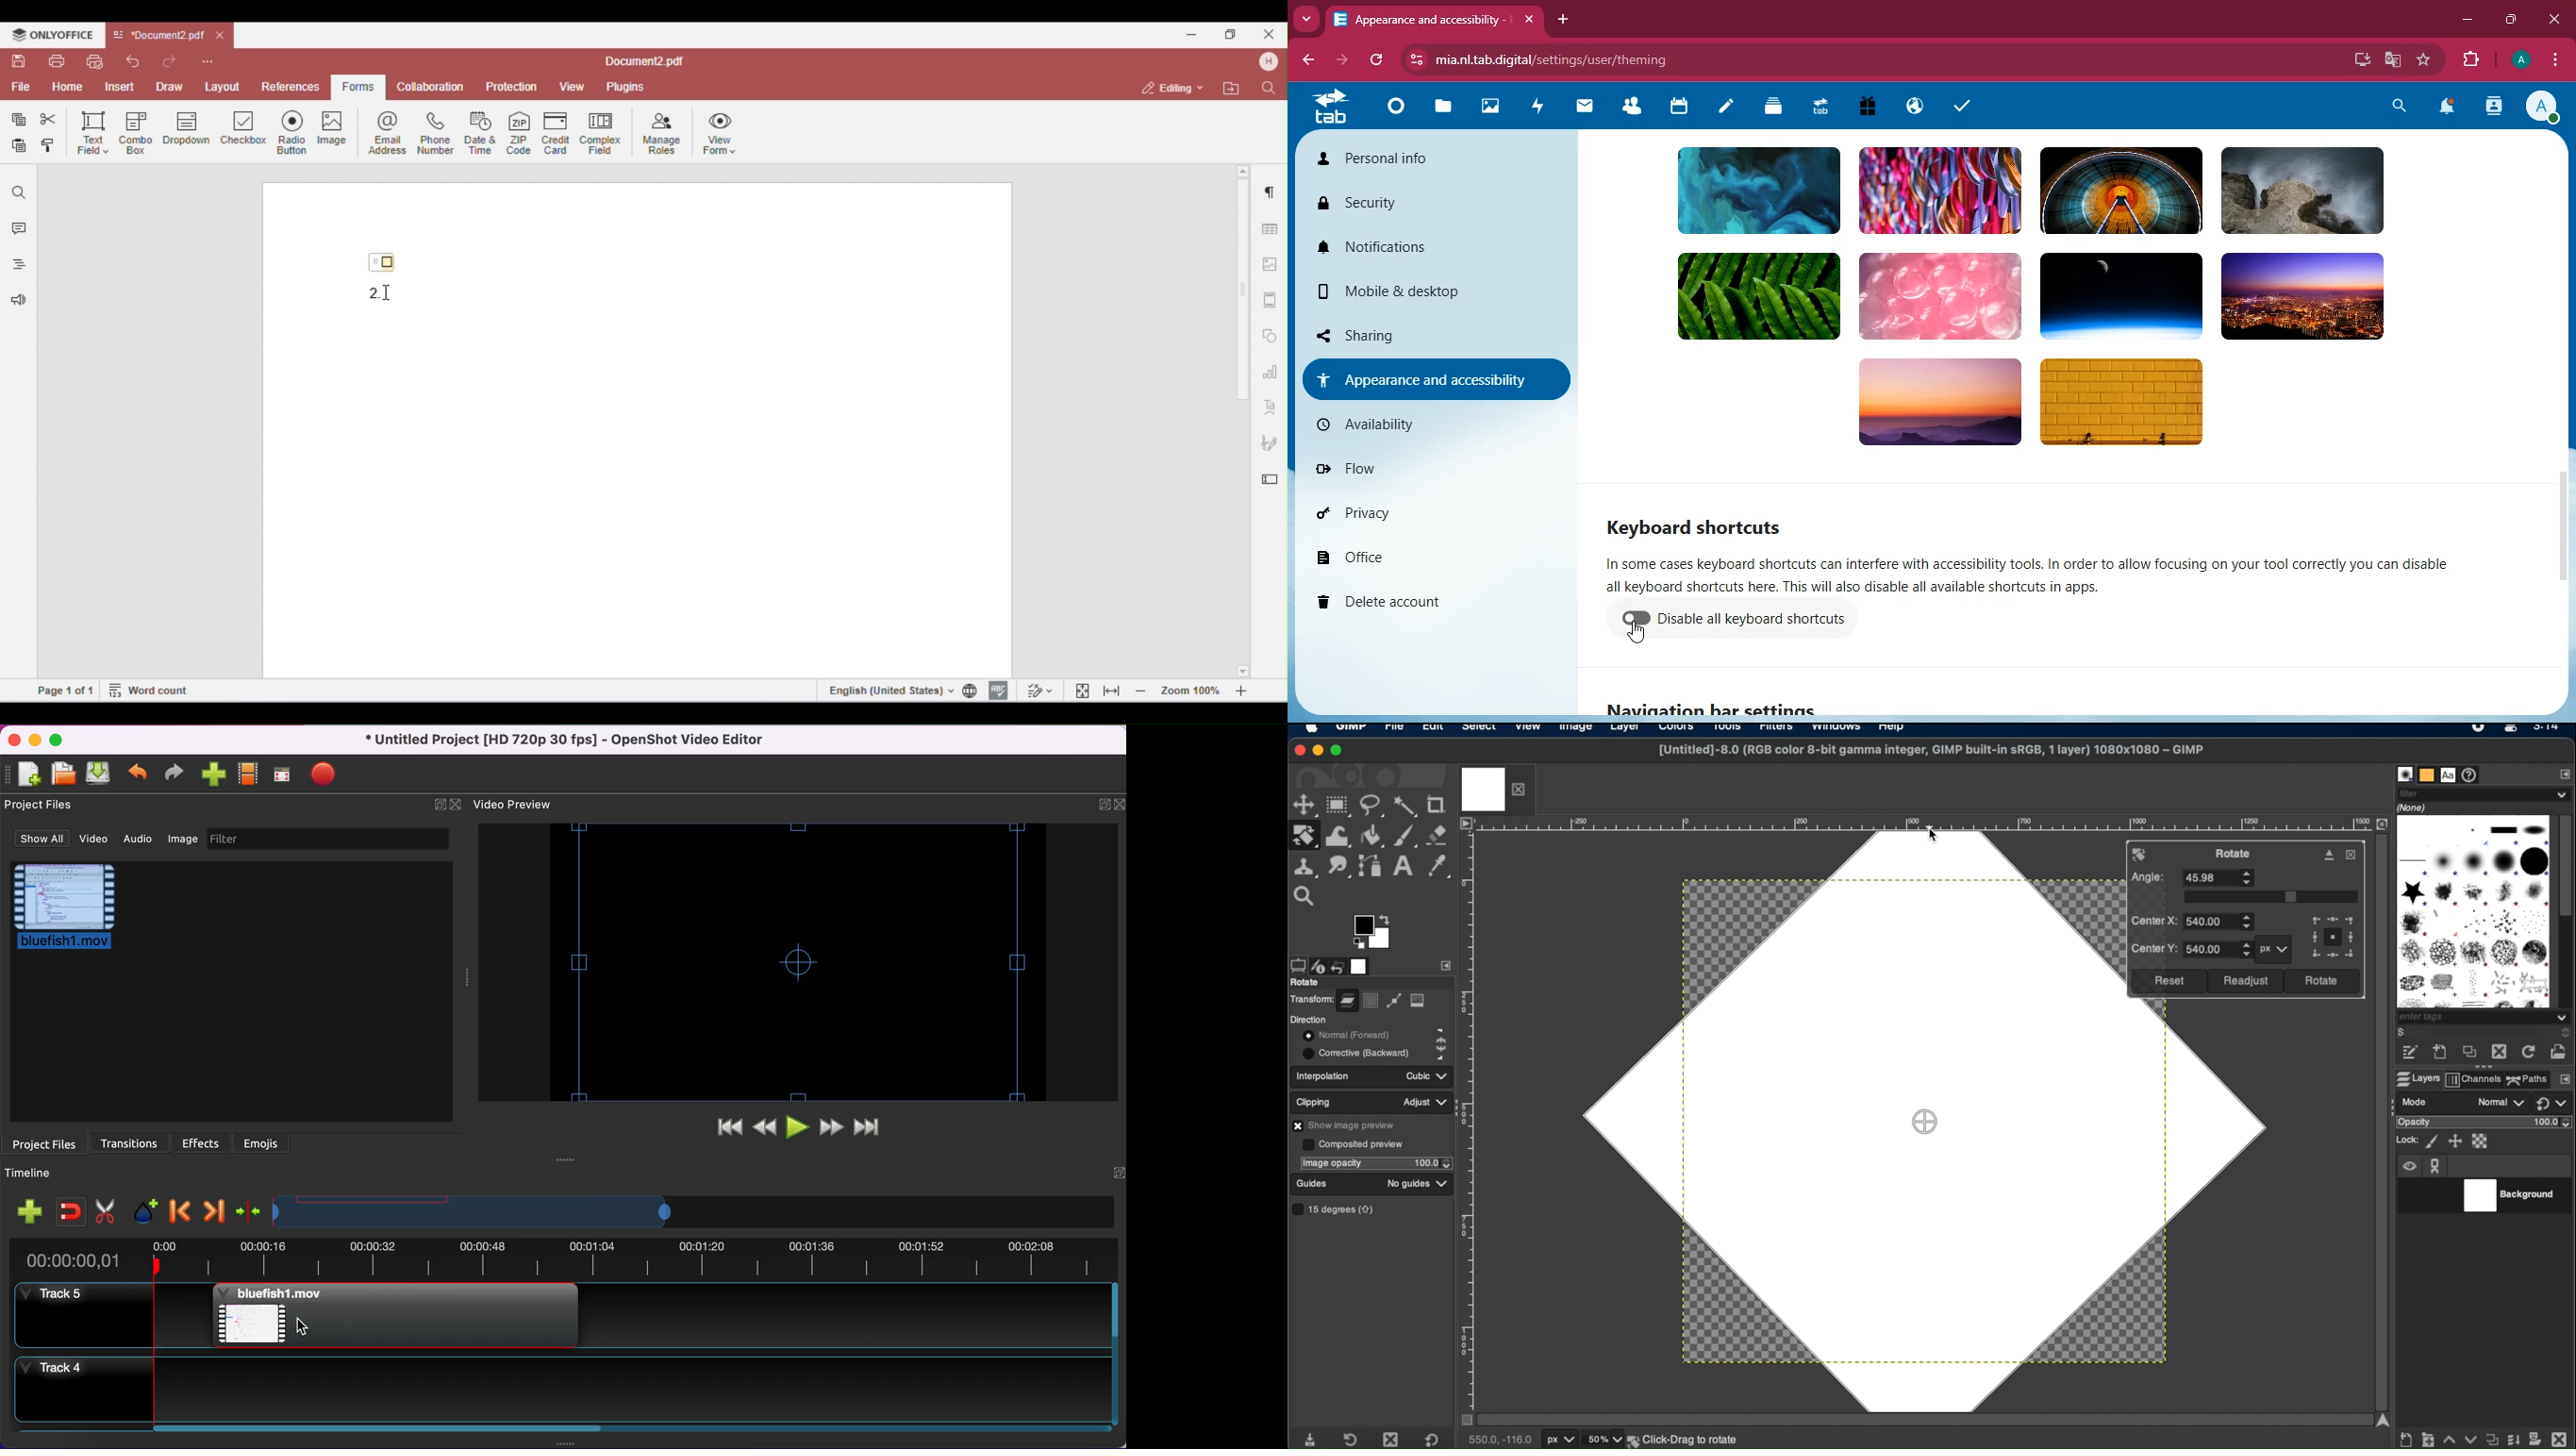 The width and height of the screenshot is (2576, 1456). I want to click on transform, so click(1311, 998).